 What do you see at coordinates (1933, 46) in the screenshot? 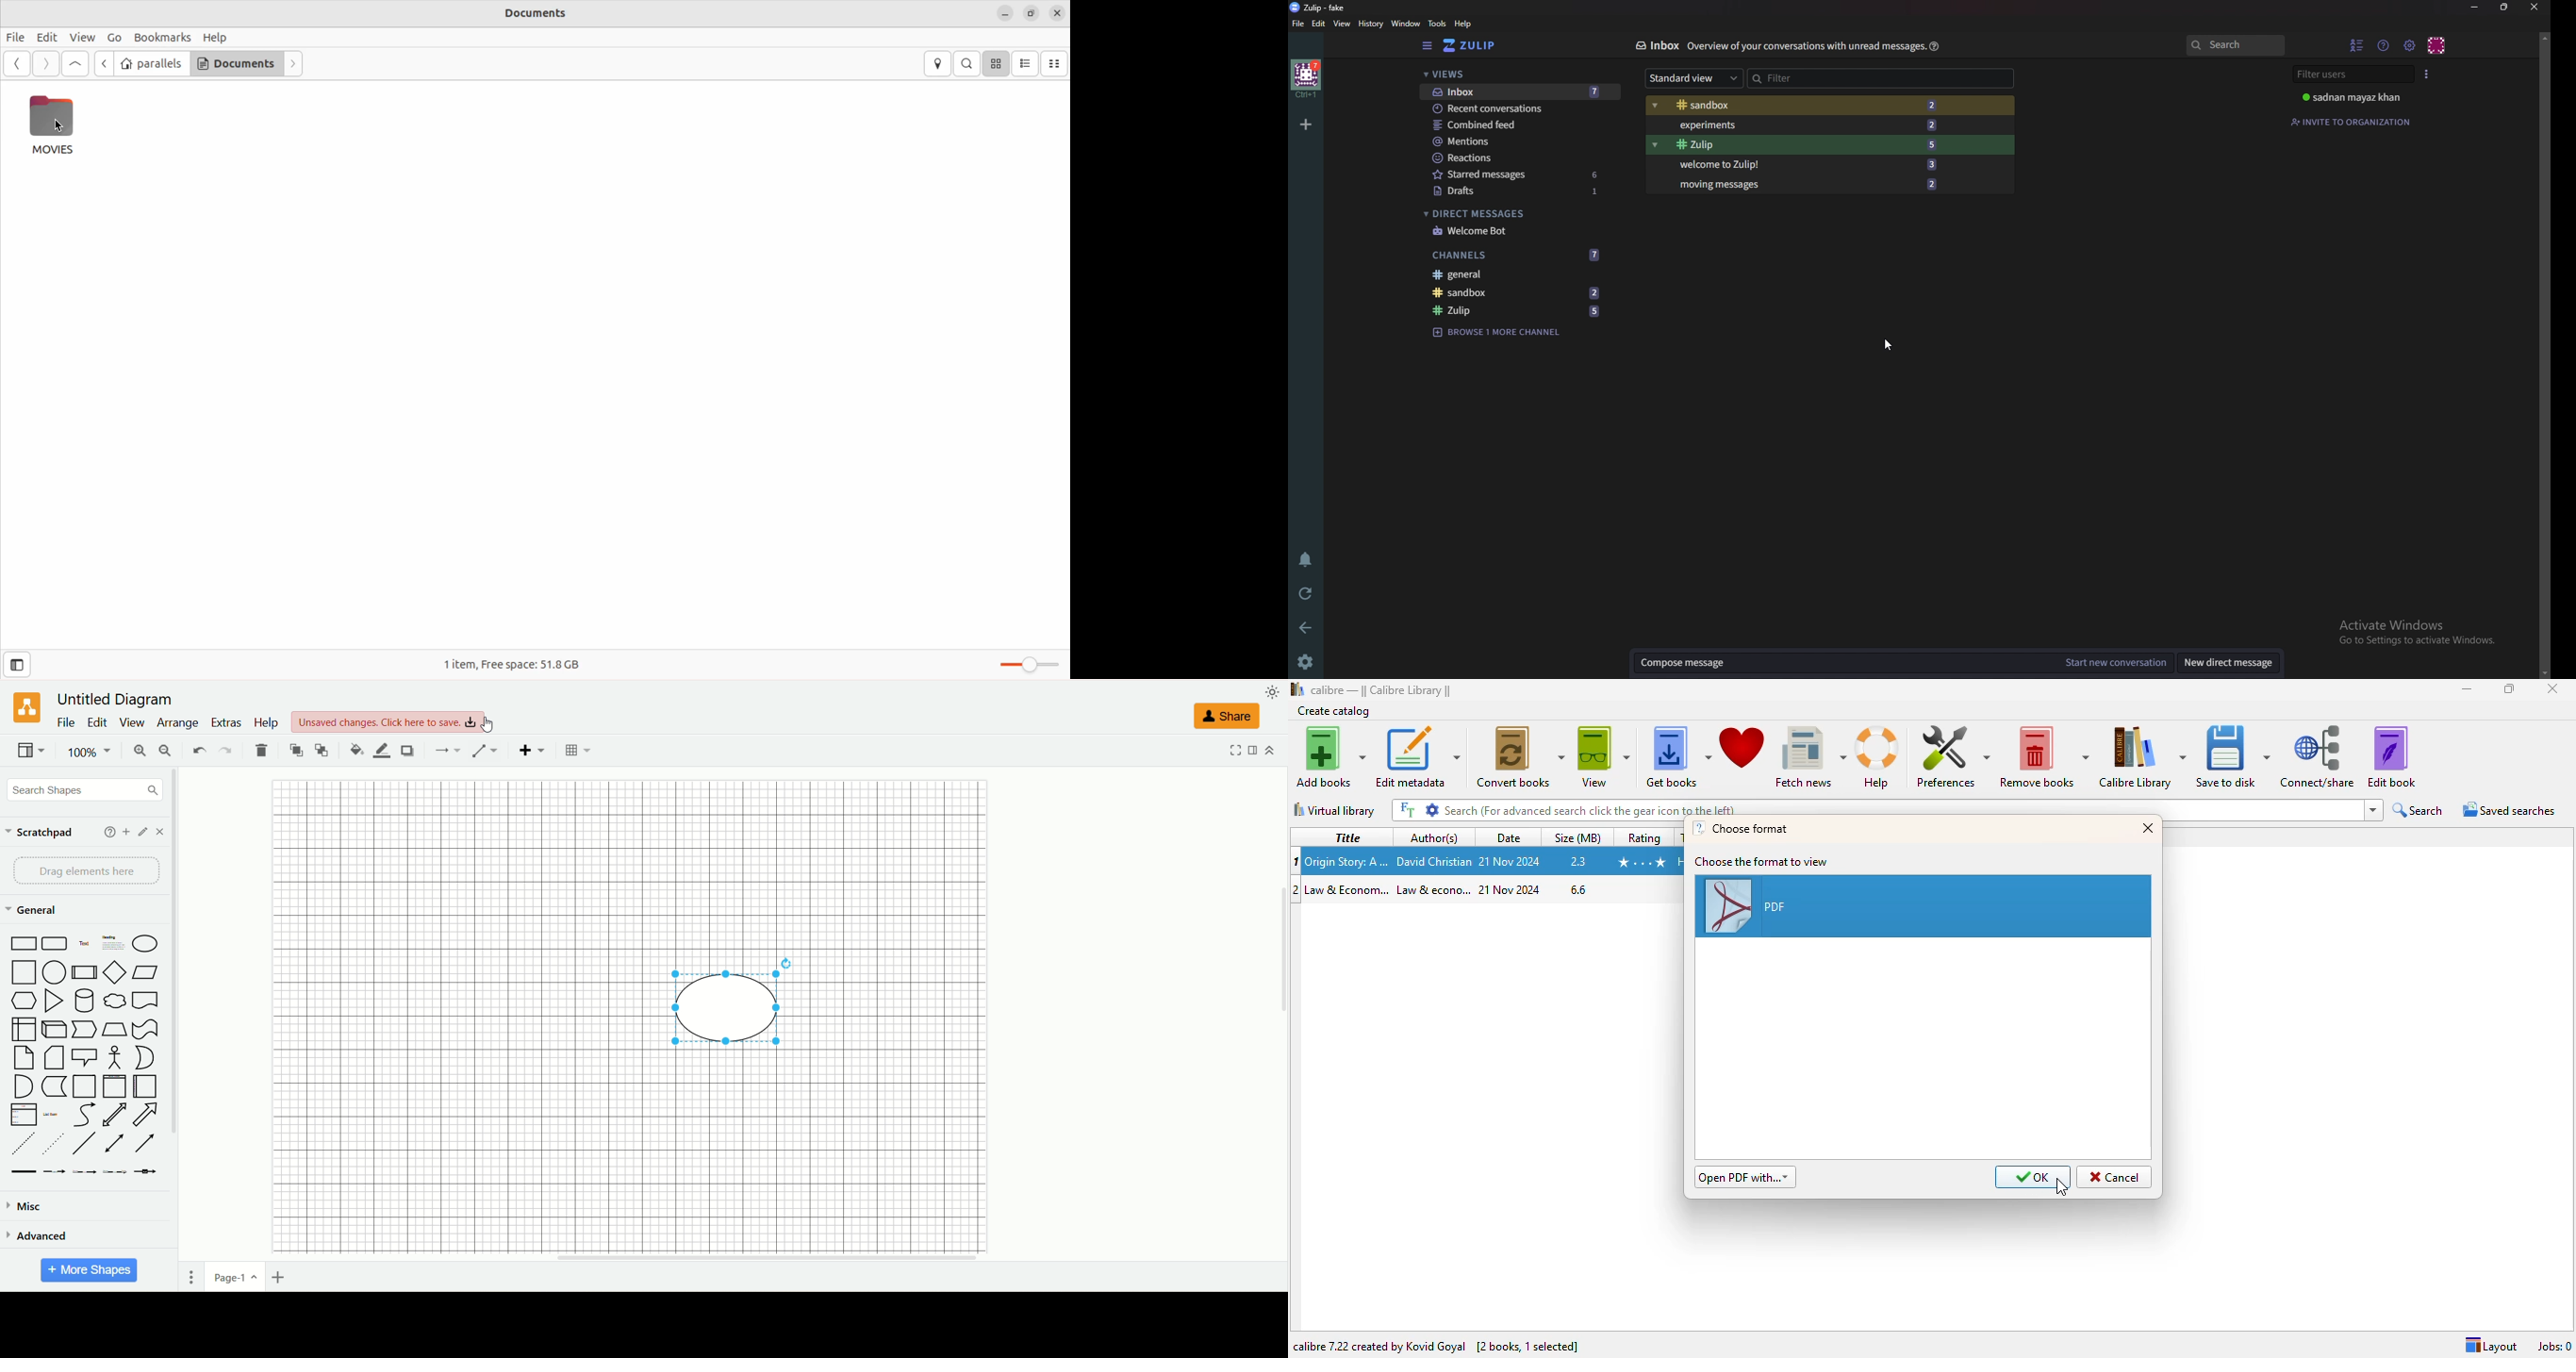
I see `Help` at bounding box center [1933, 46].